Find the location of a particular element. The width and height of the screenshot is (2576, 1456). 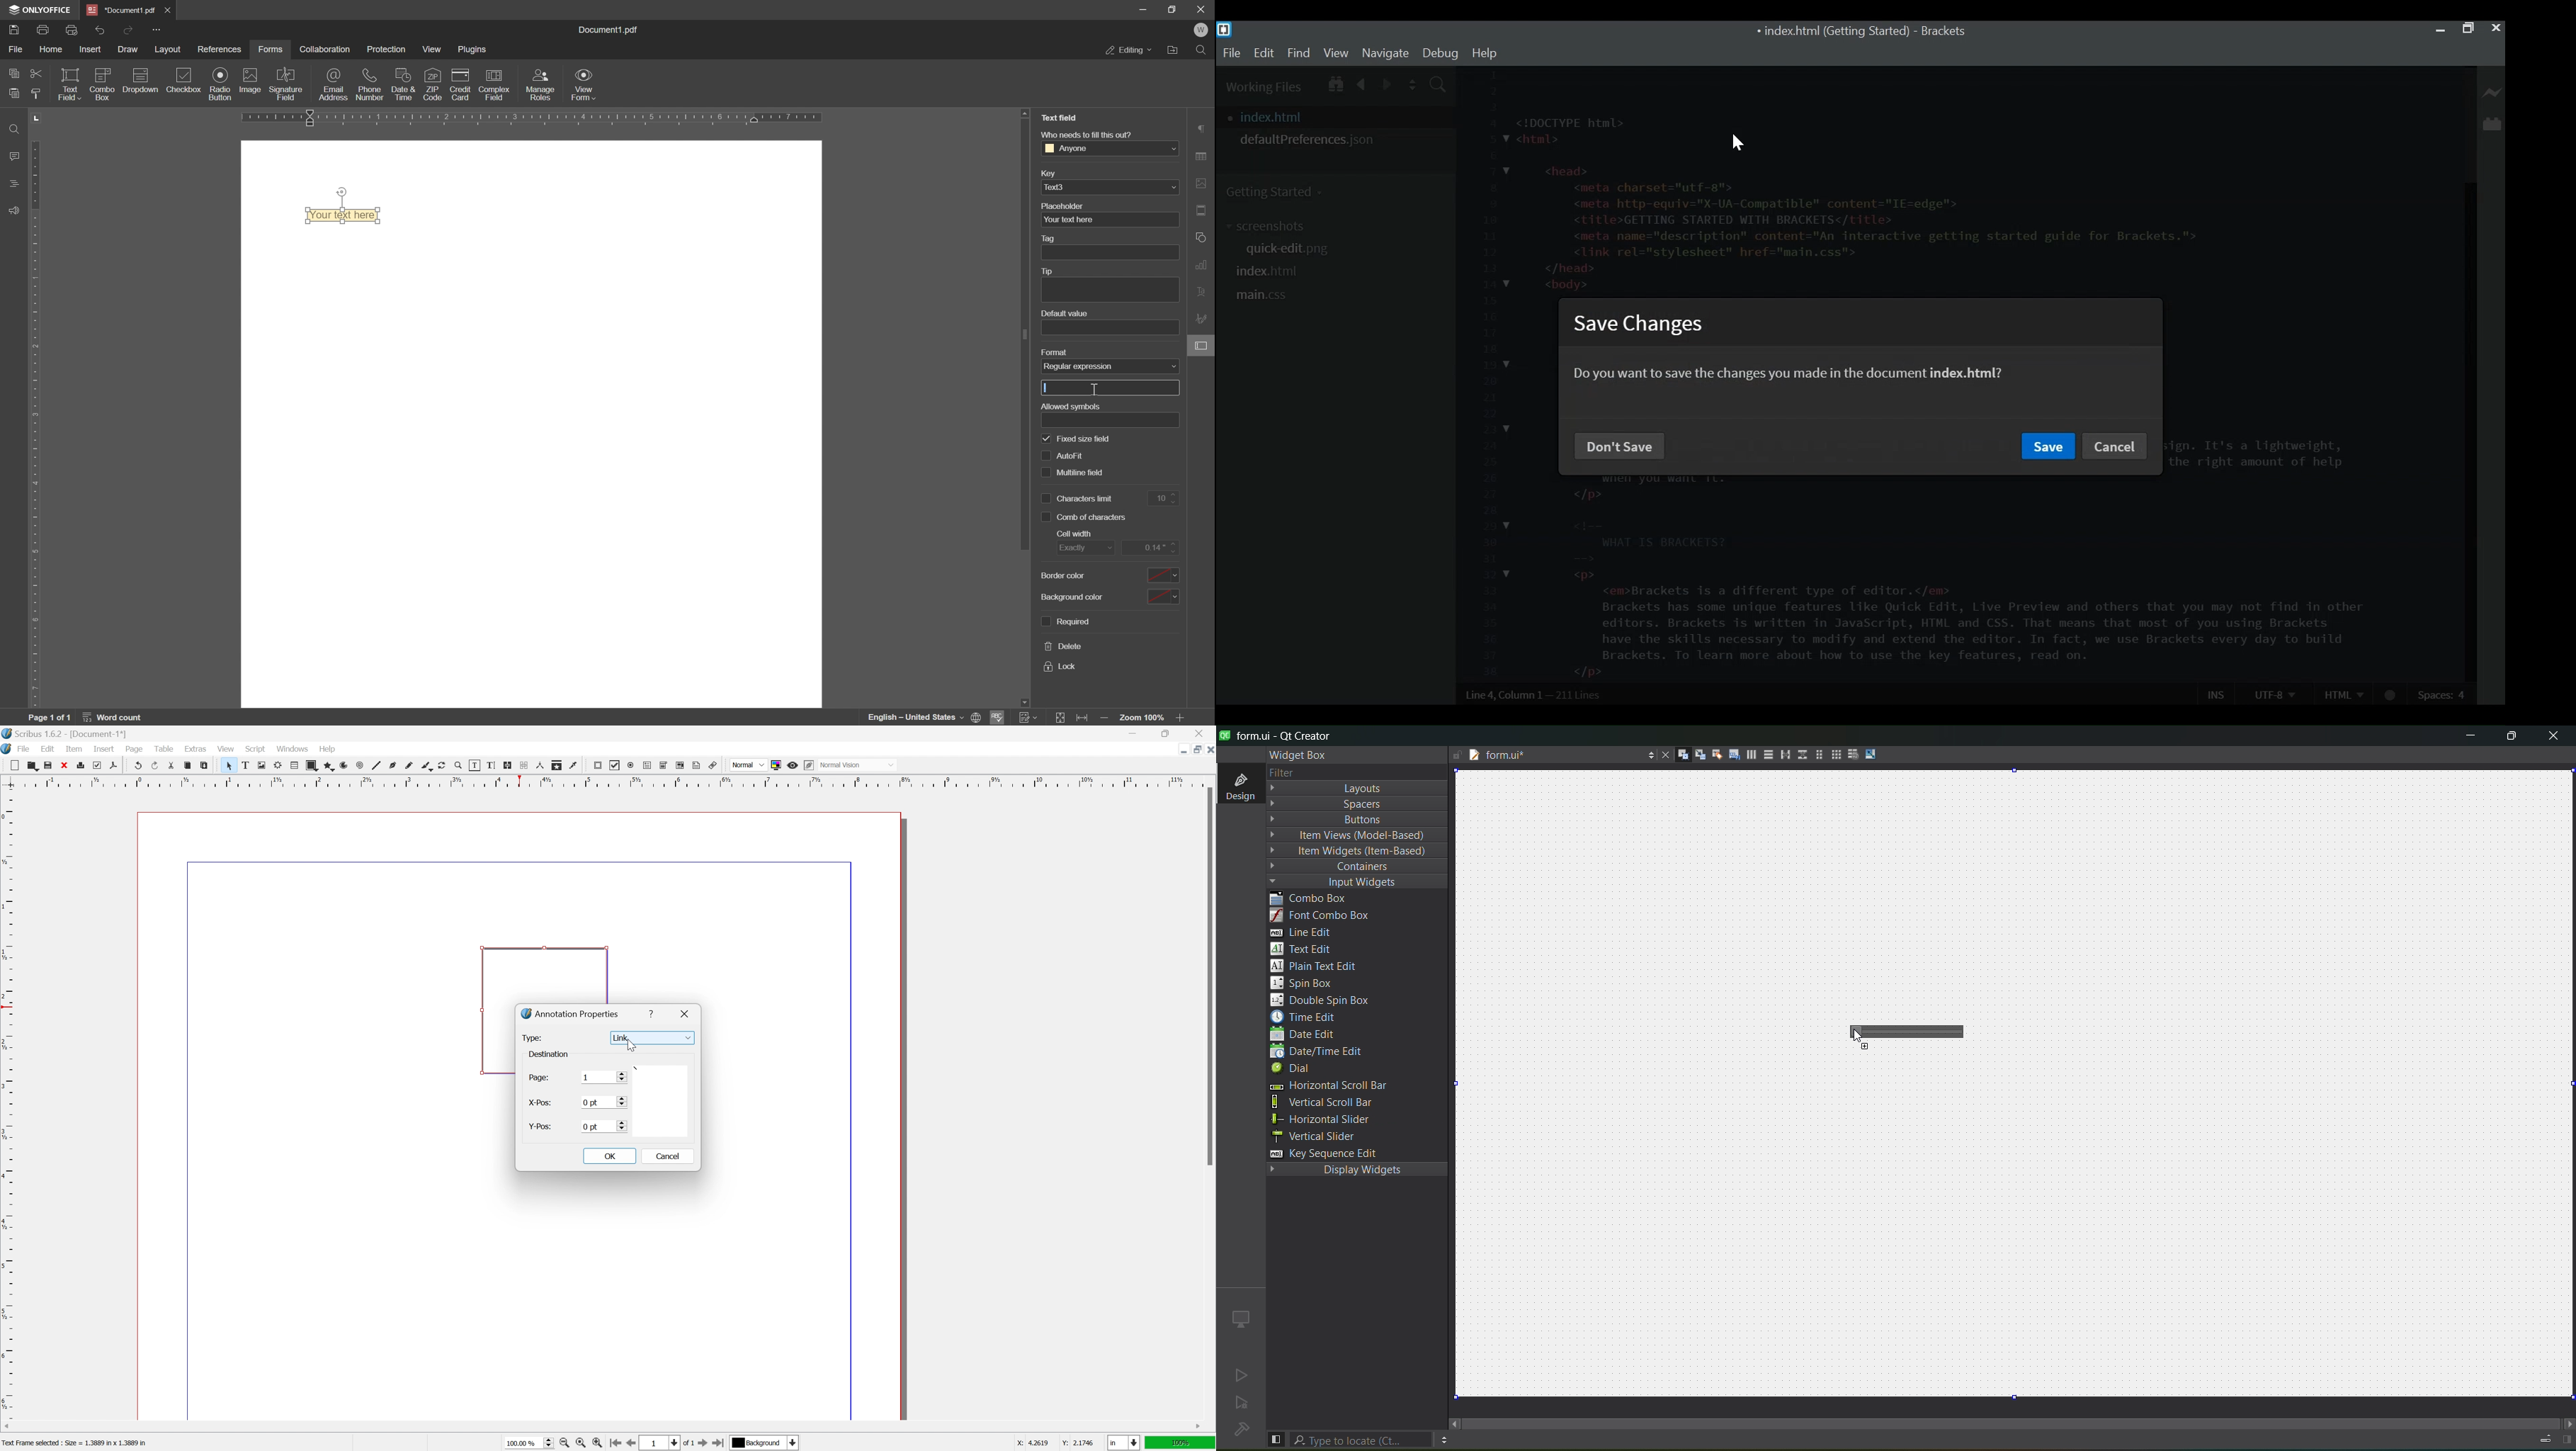

undo is located at coordinates (136, 764).